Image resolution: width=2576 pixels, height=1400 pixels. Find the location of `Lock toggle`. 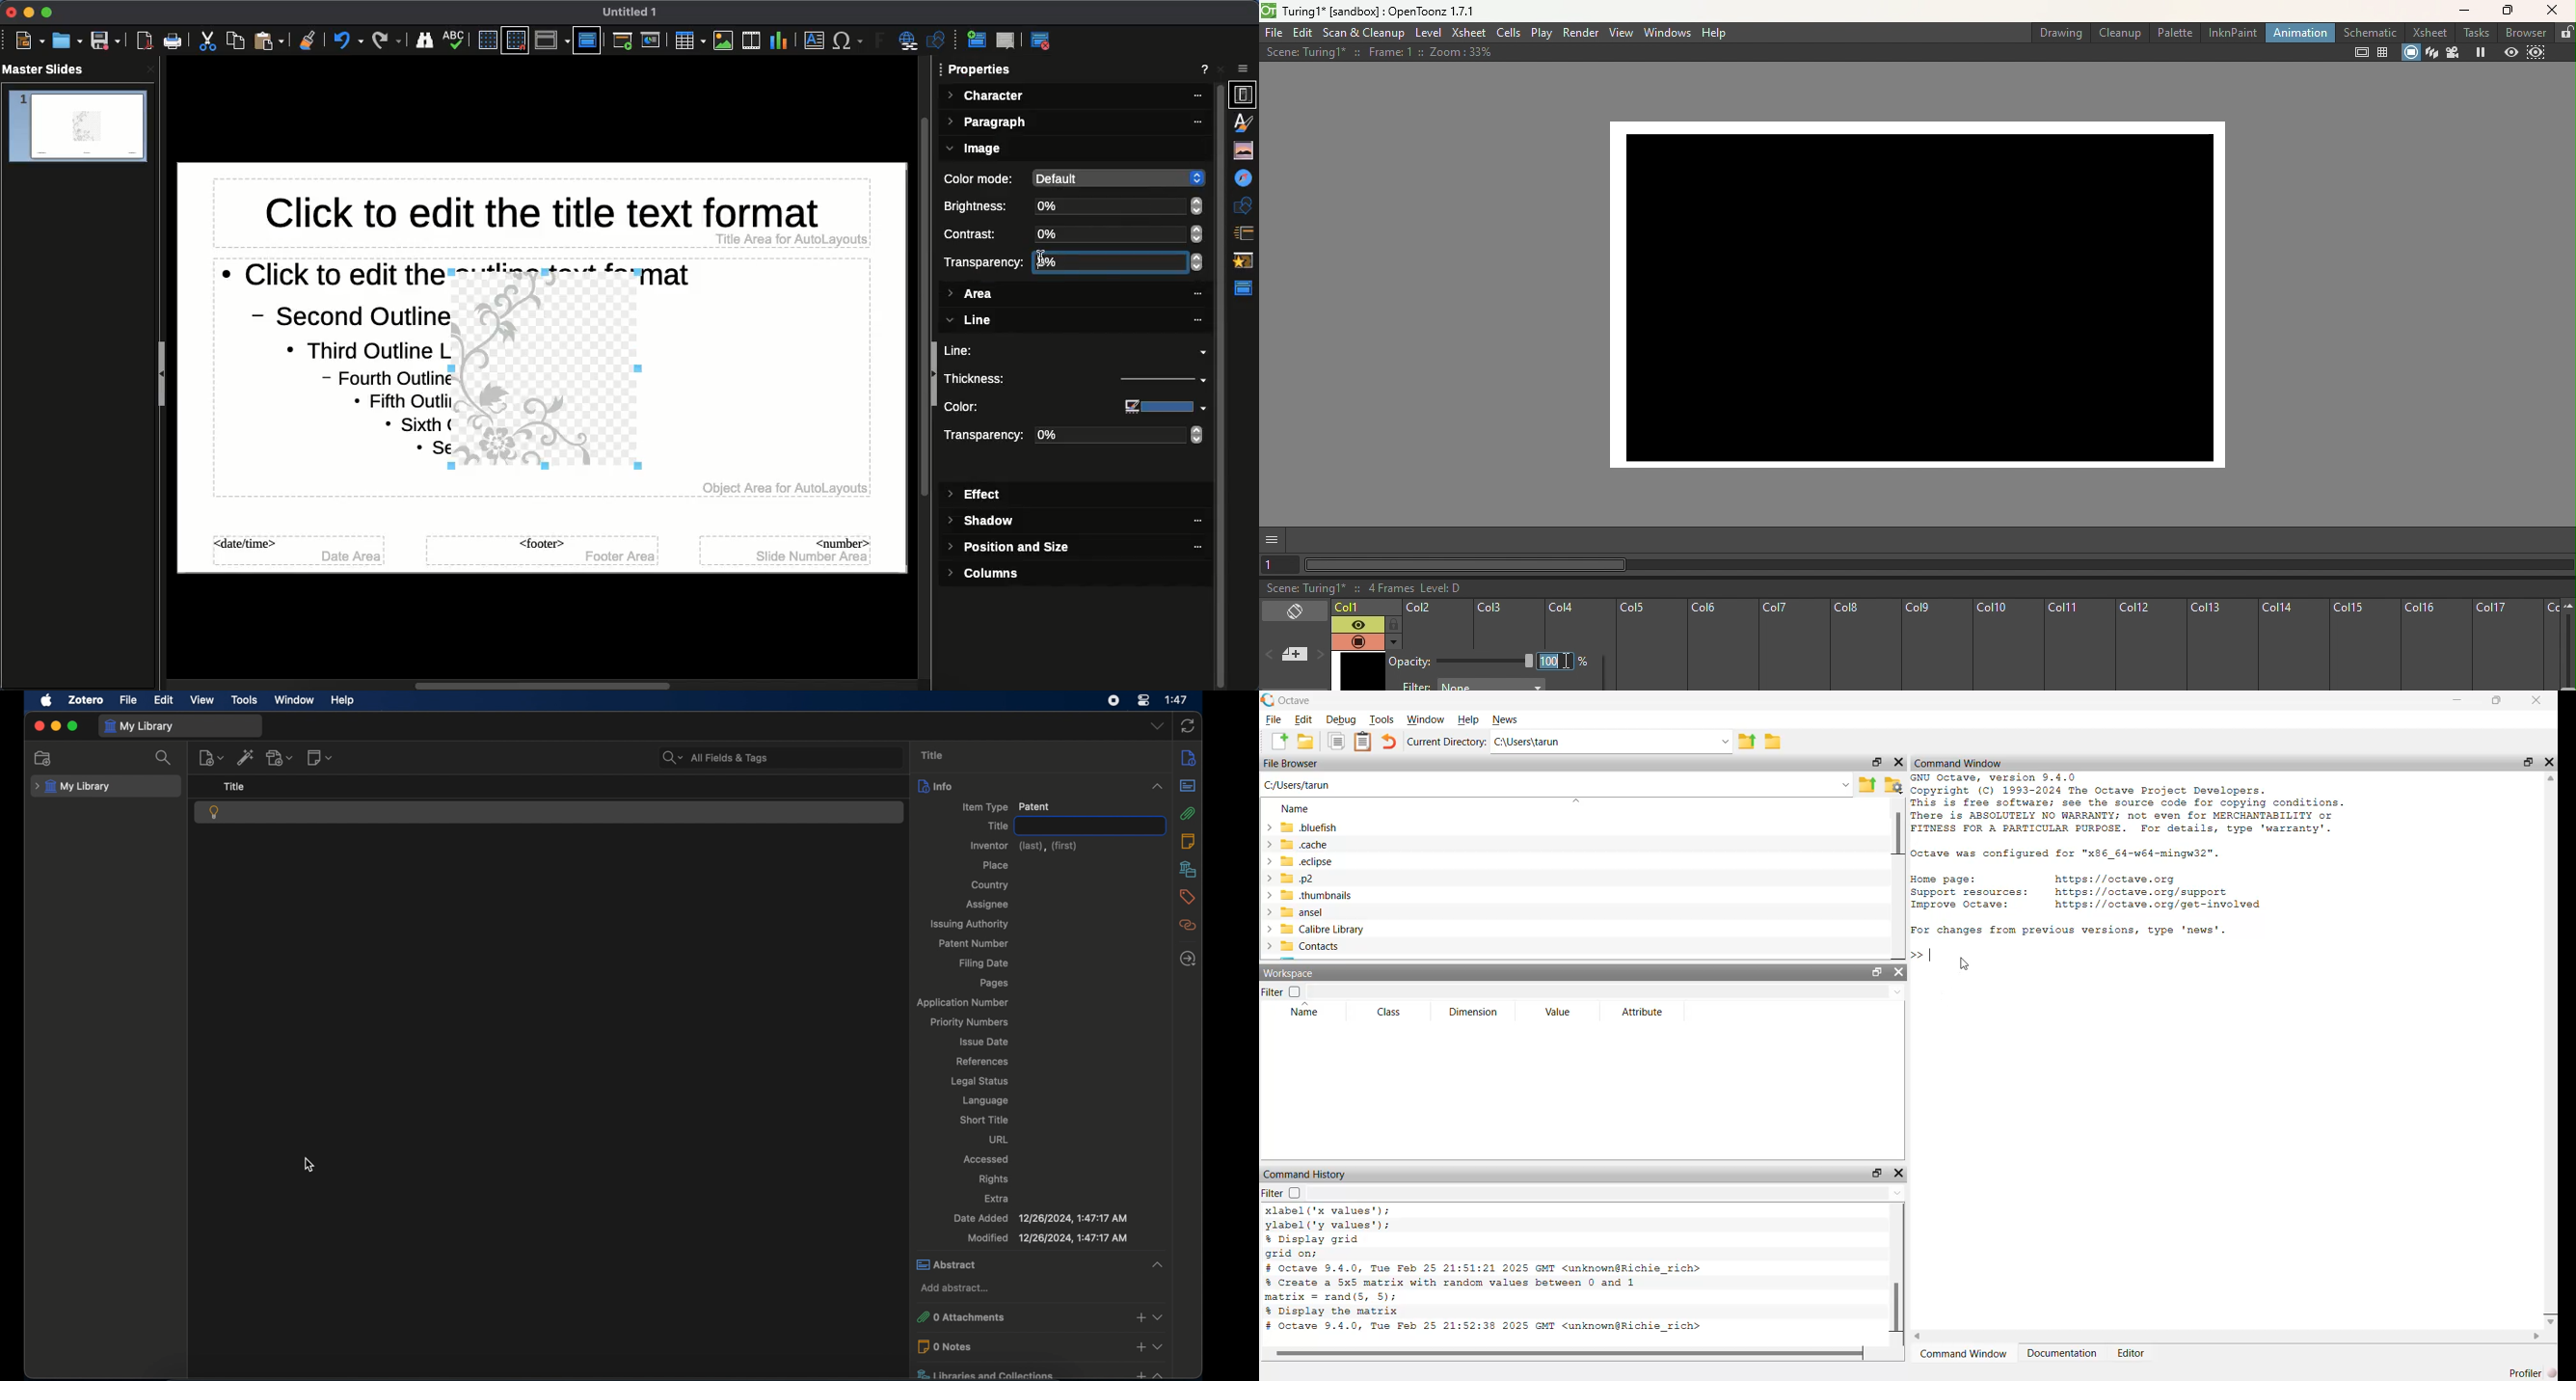

Lock toggle is located at coordinates (1391, 624).